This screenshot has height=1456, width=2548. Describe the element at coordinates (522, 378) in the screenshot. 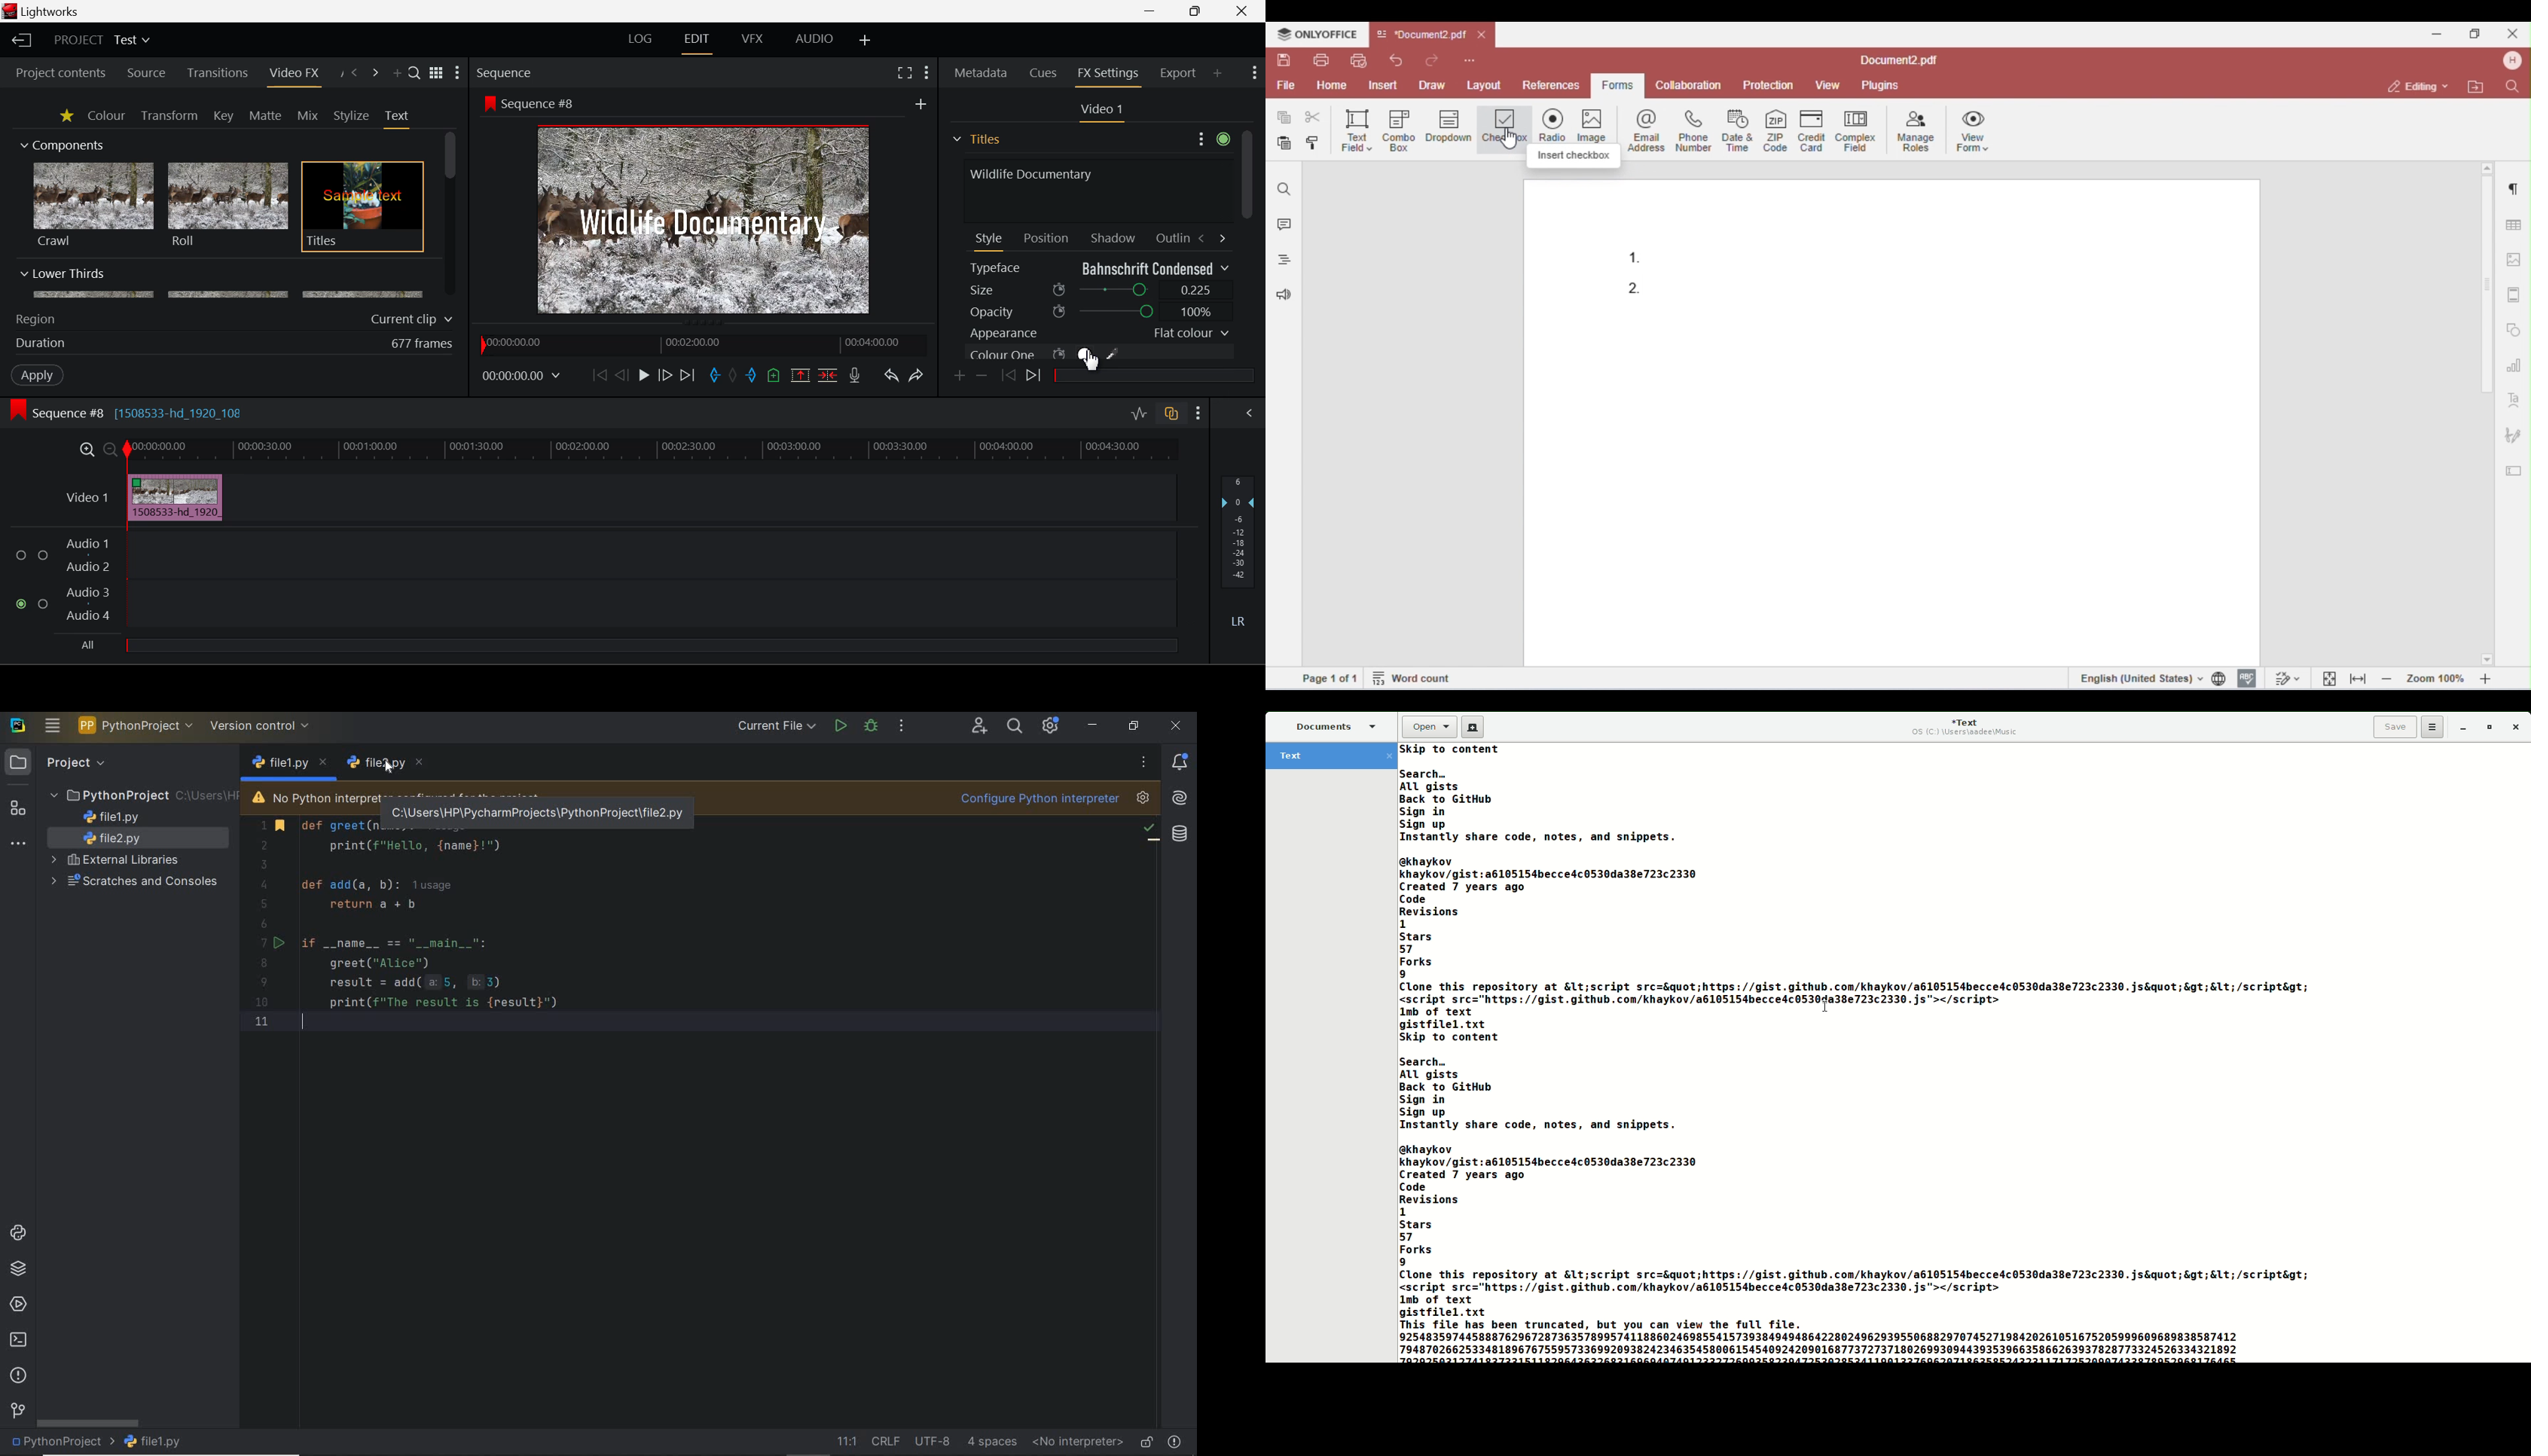

I see `Frame Time` at that location.